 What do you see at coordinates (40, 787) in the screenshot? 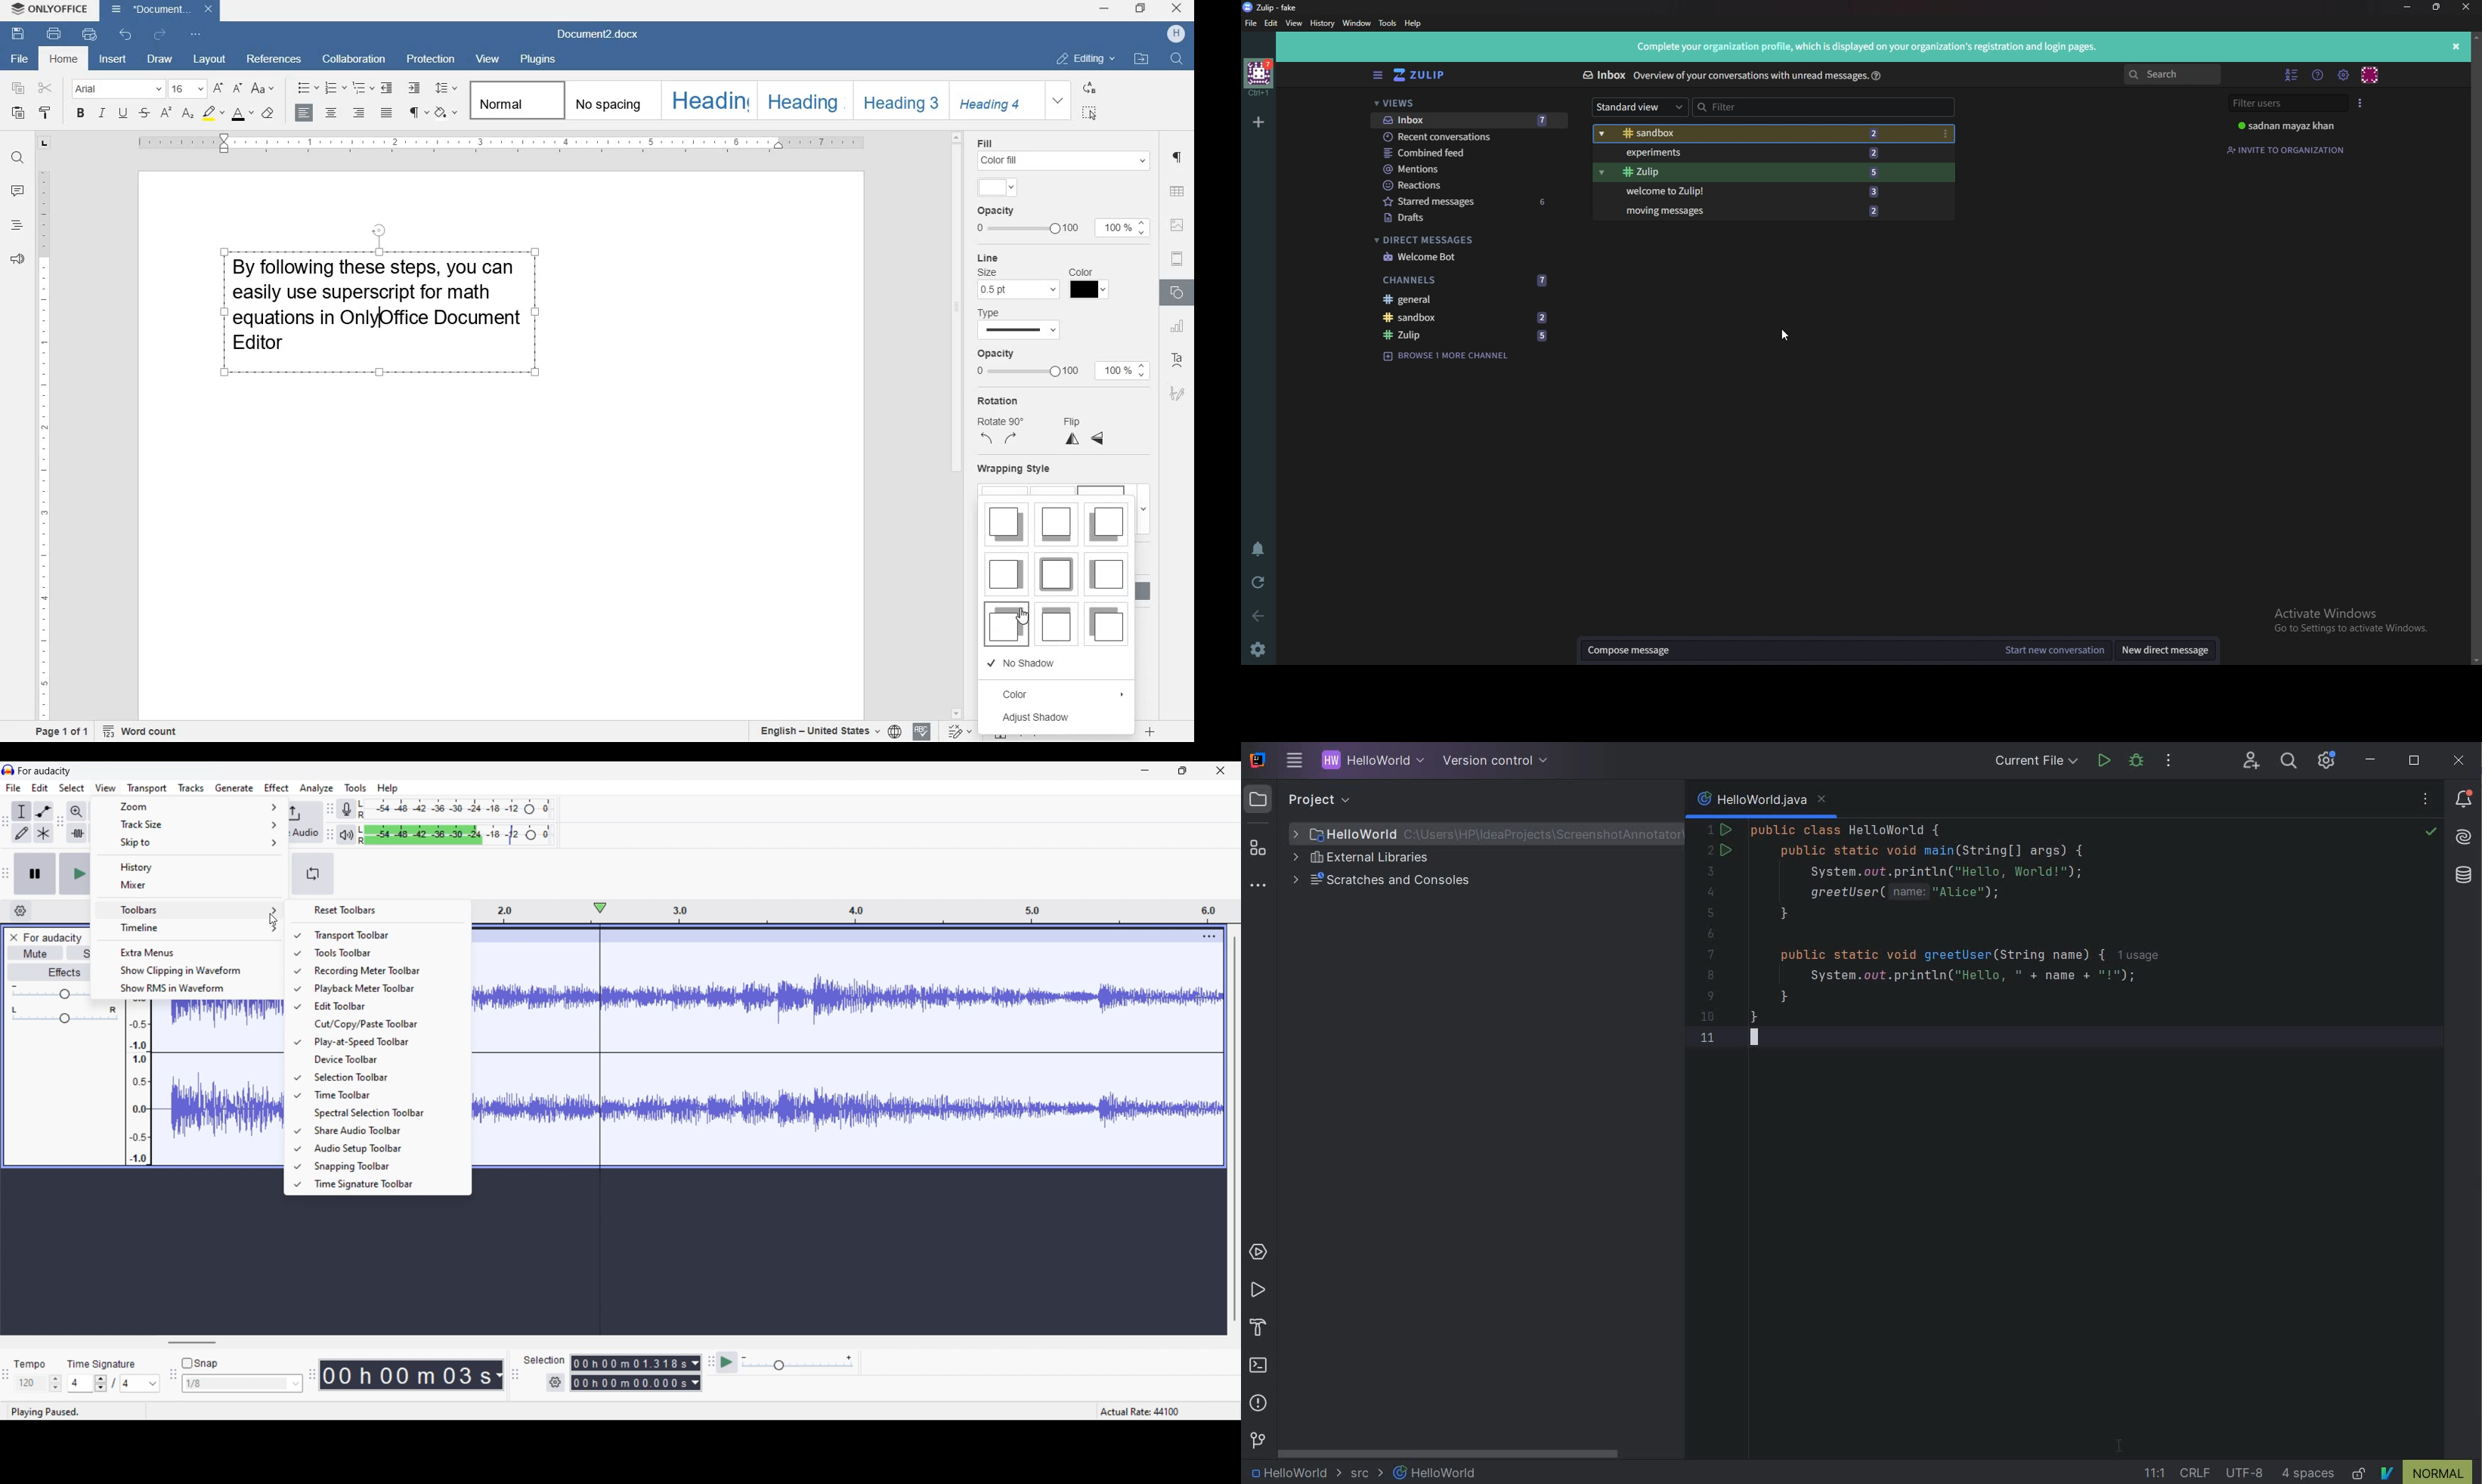
I see `Edit menu` at bounding box center [40, 787].